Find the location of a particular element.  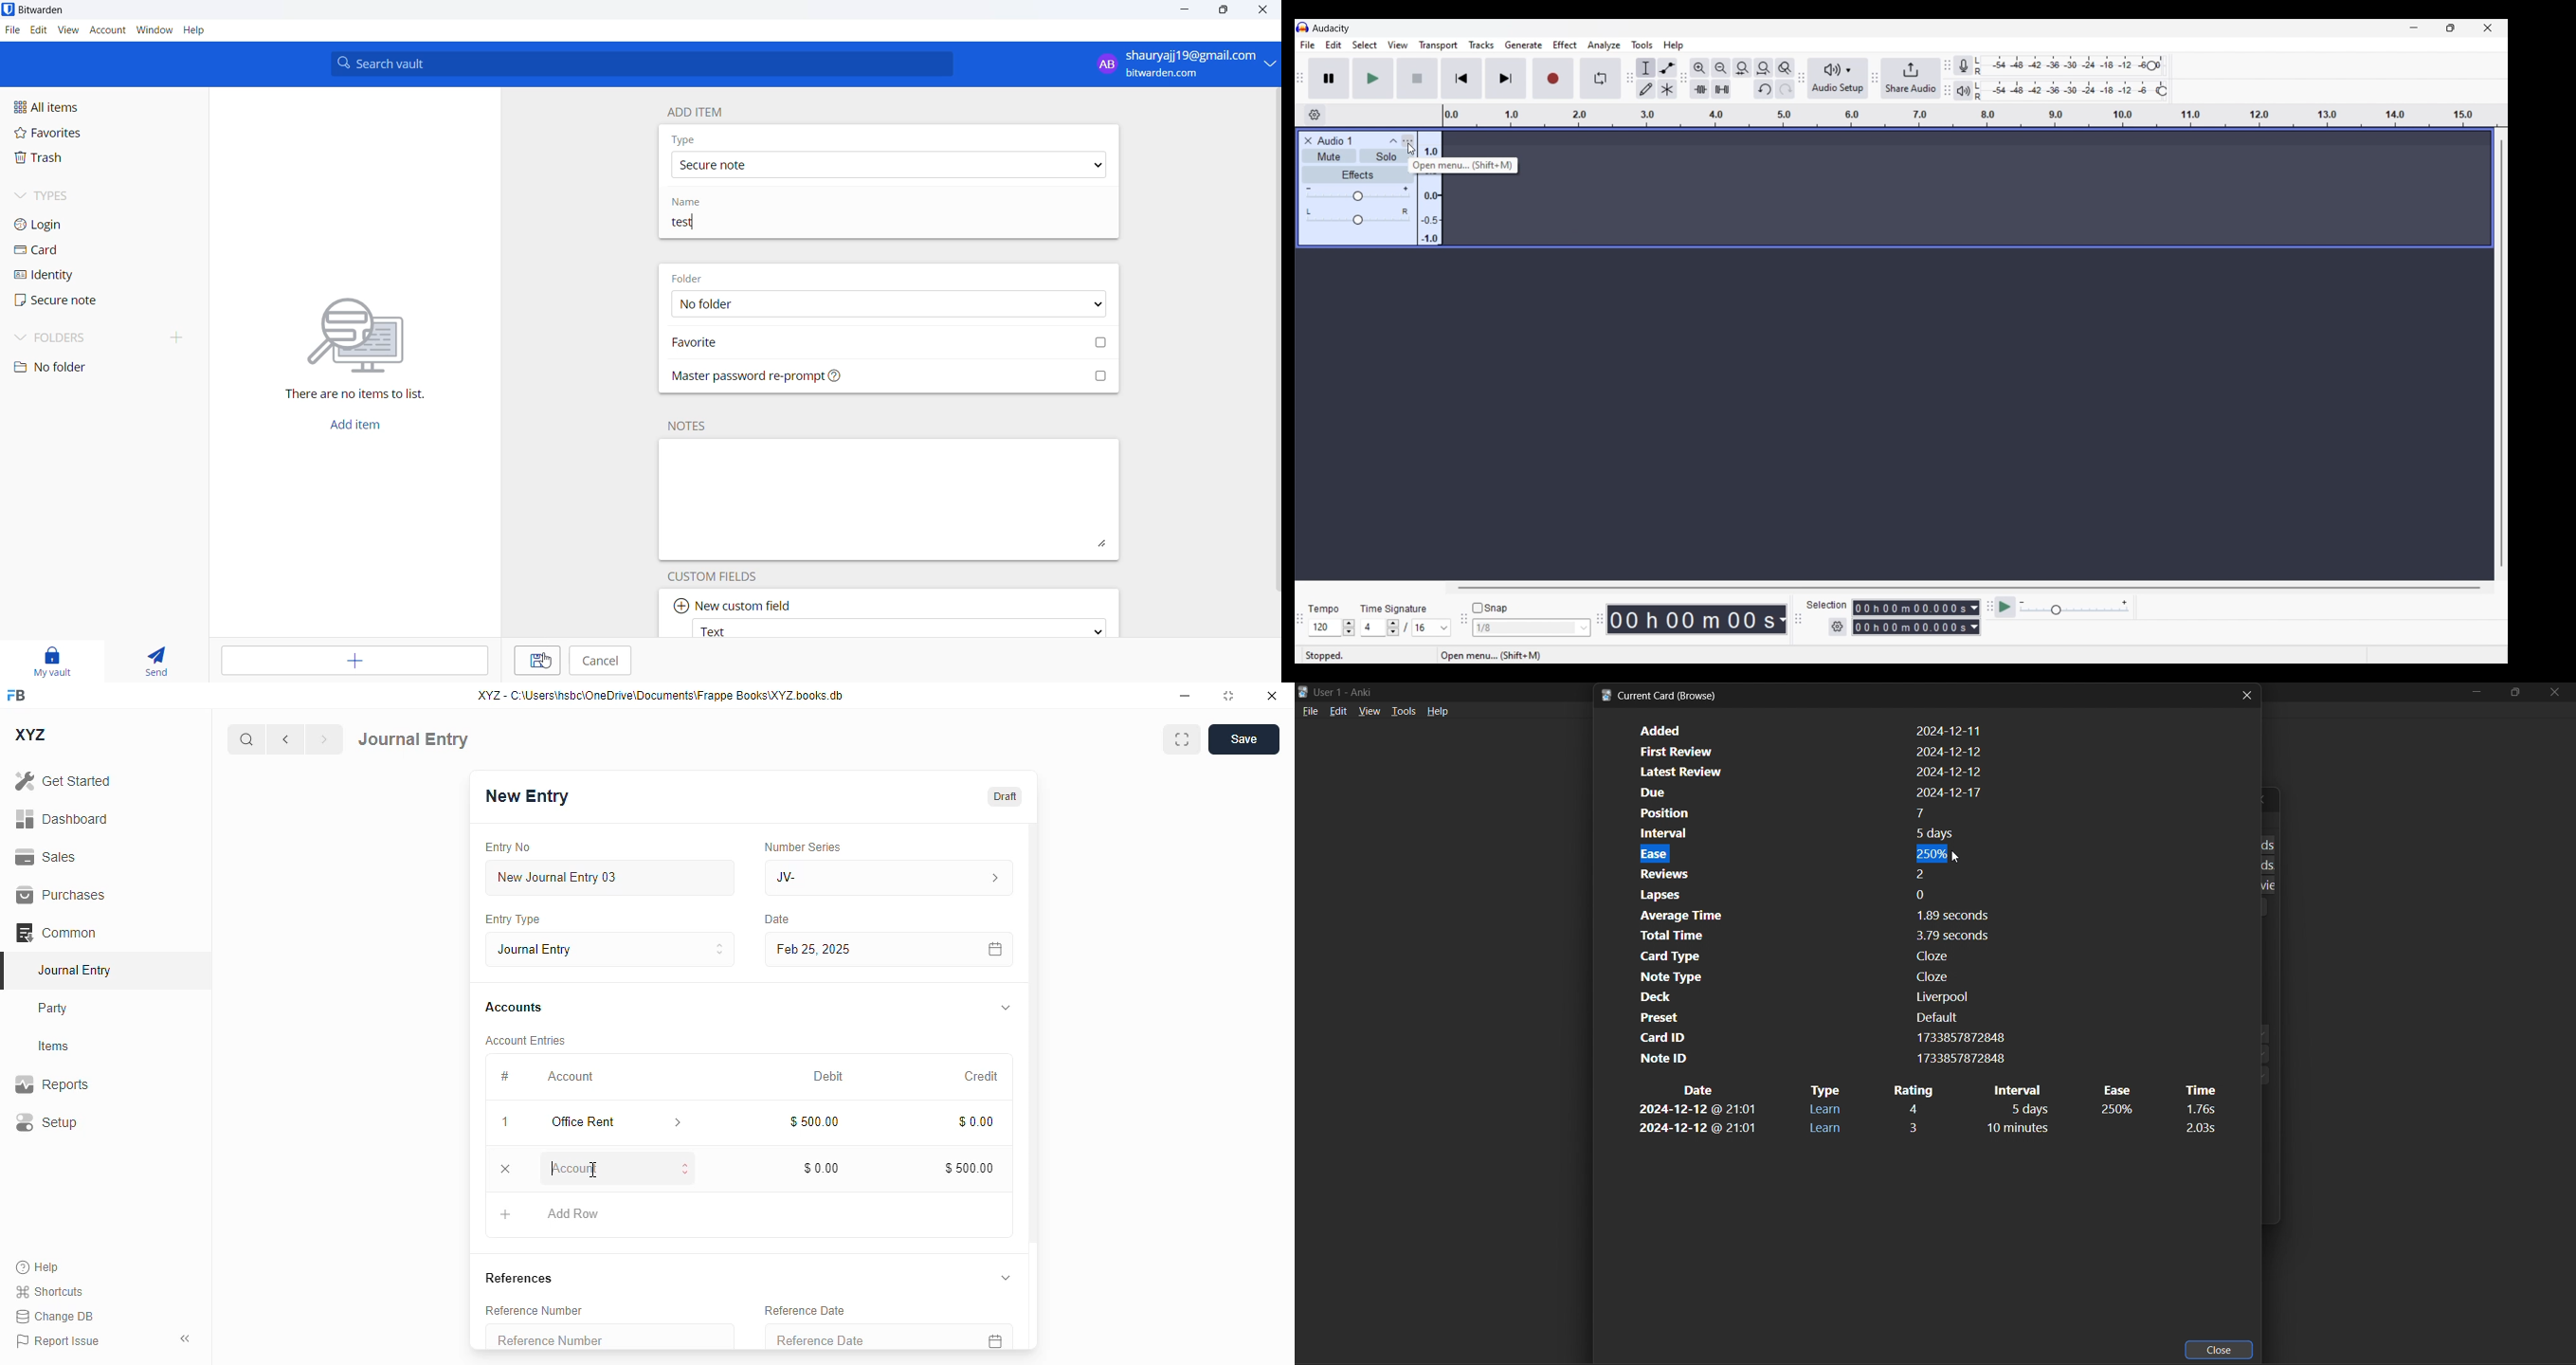

Envelop tool is located at coordinates (1667, 68).